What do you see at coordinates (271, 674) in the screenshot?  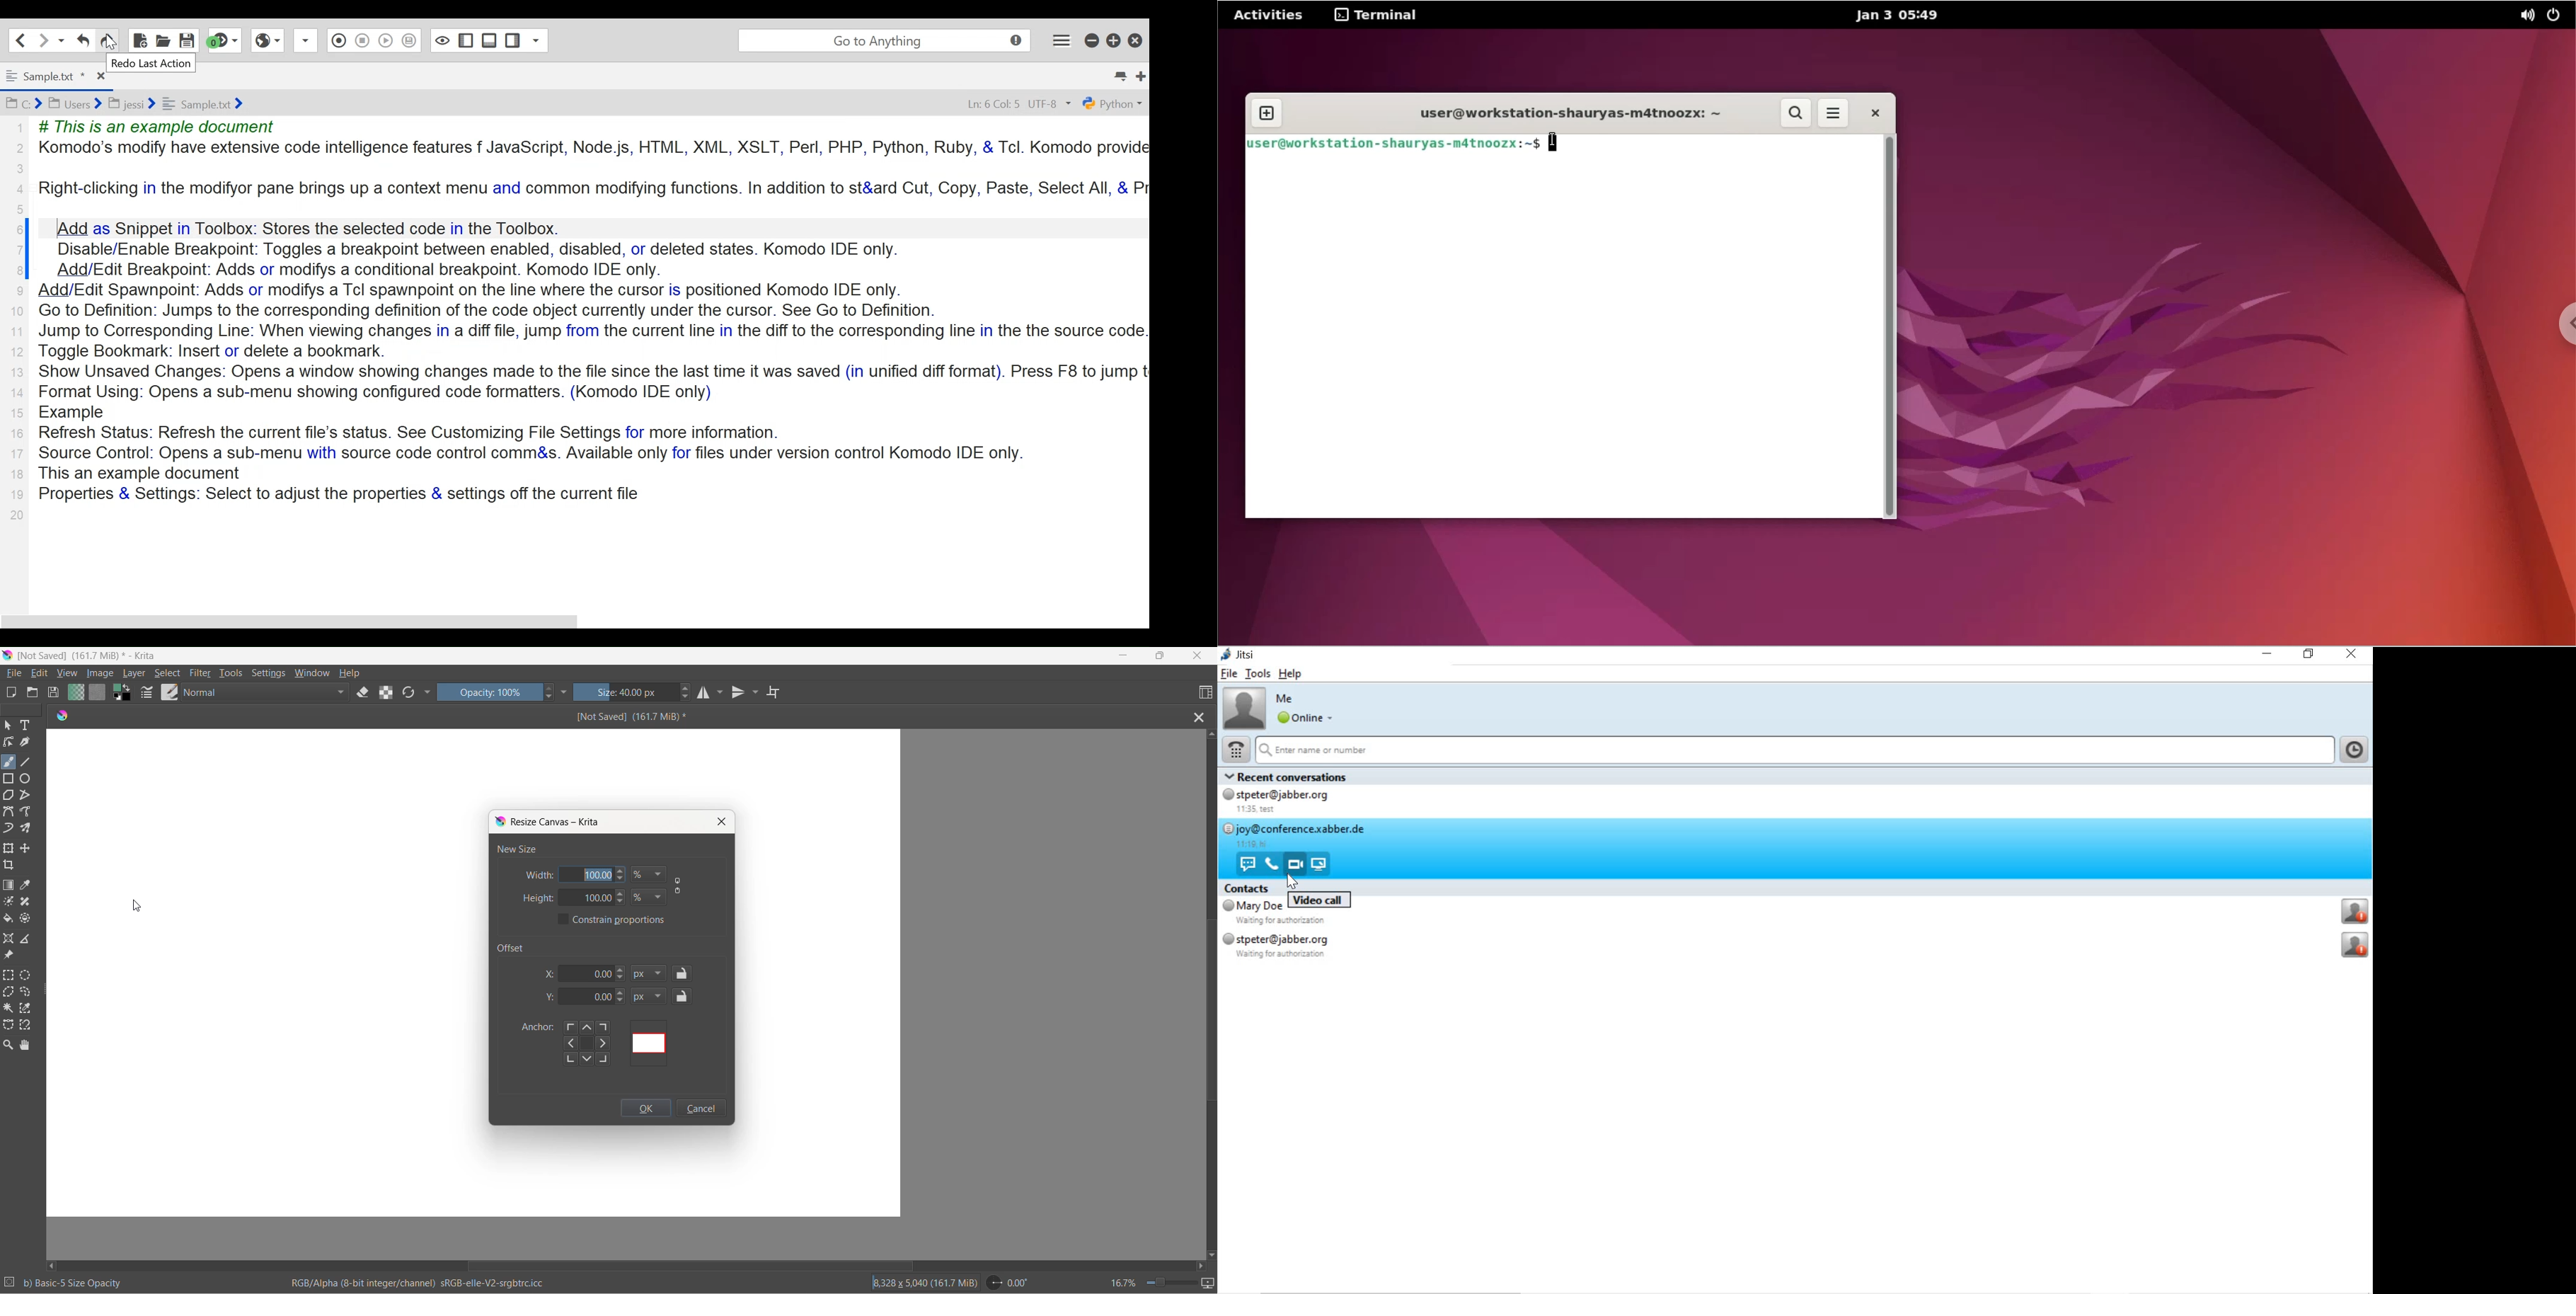 I see `settings` at bounding box center [271, 674].